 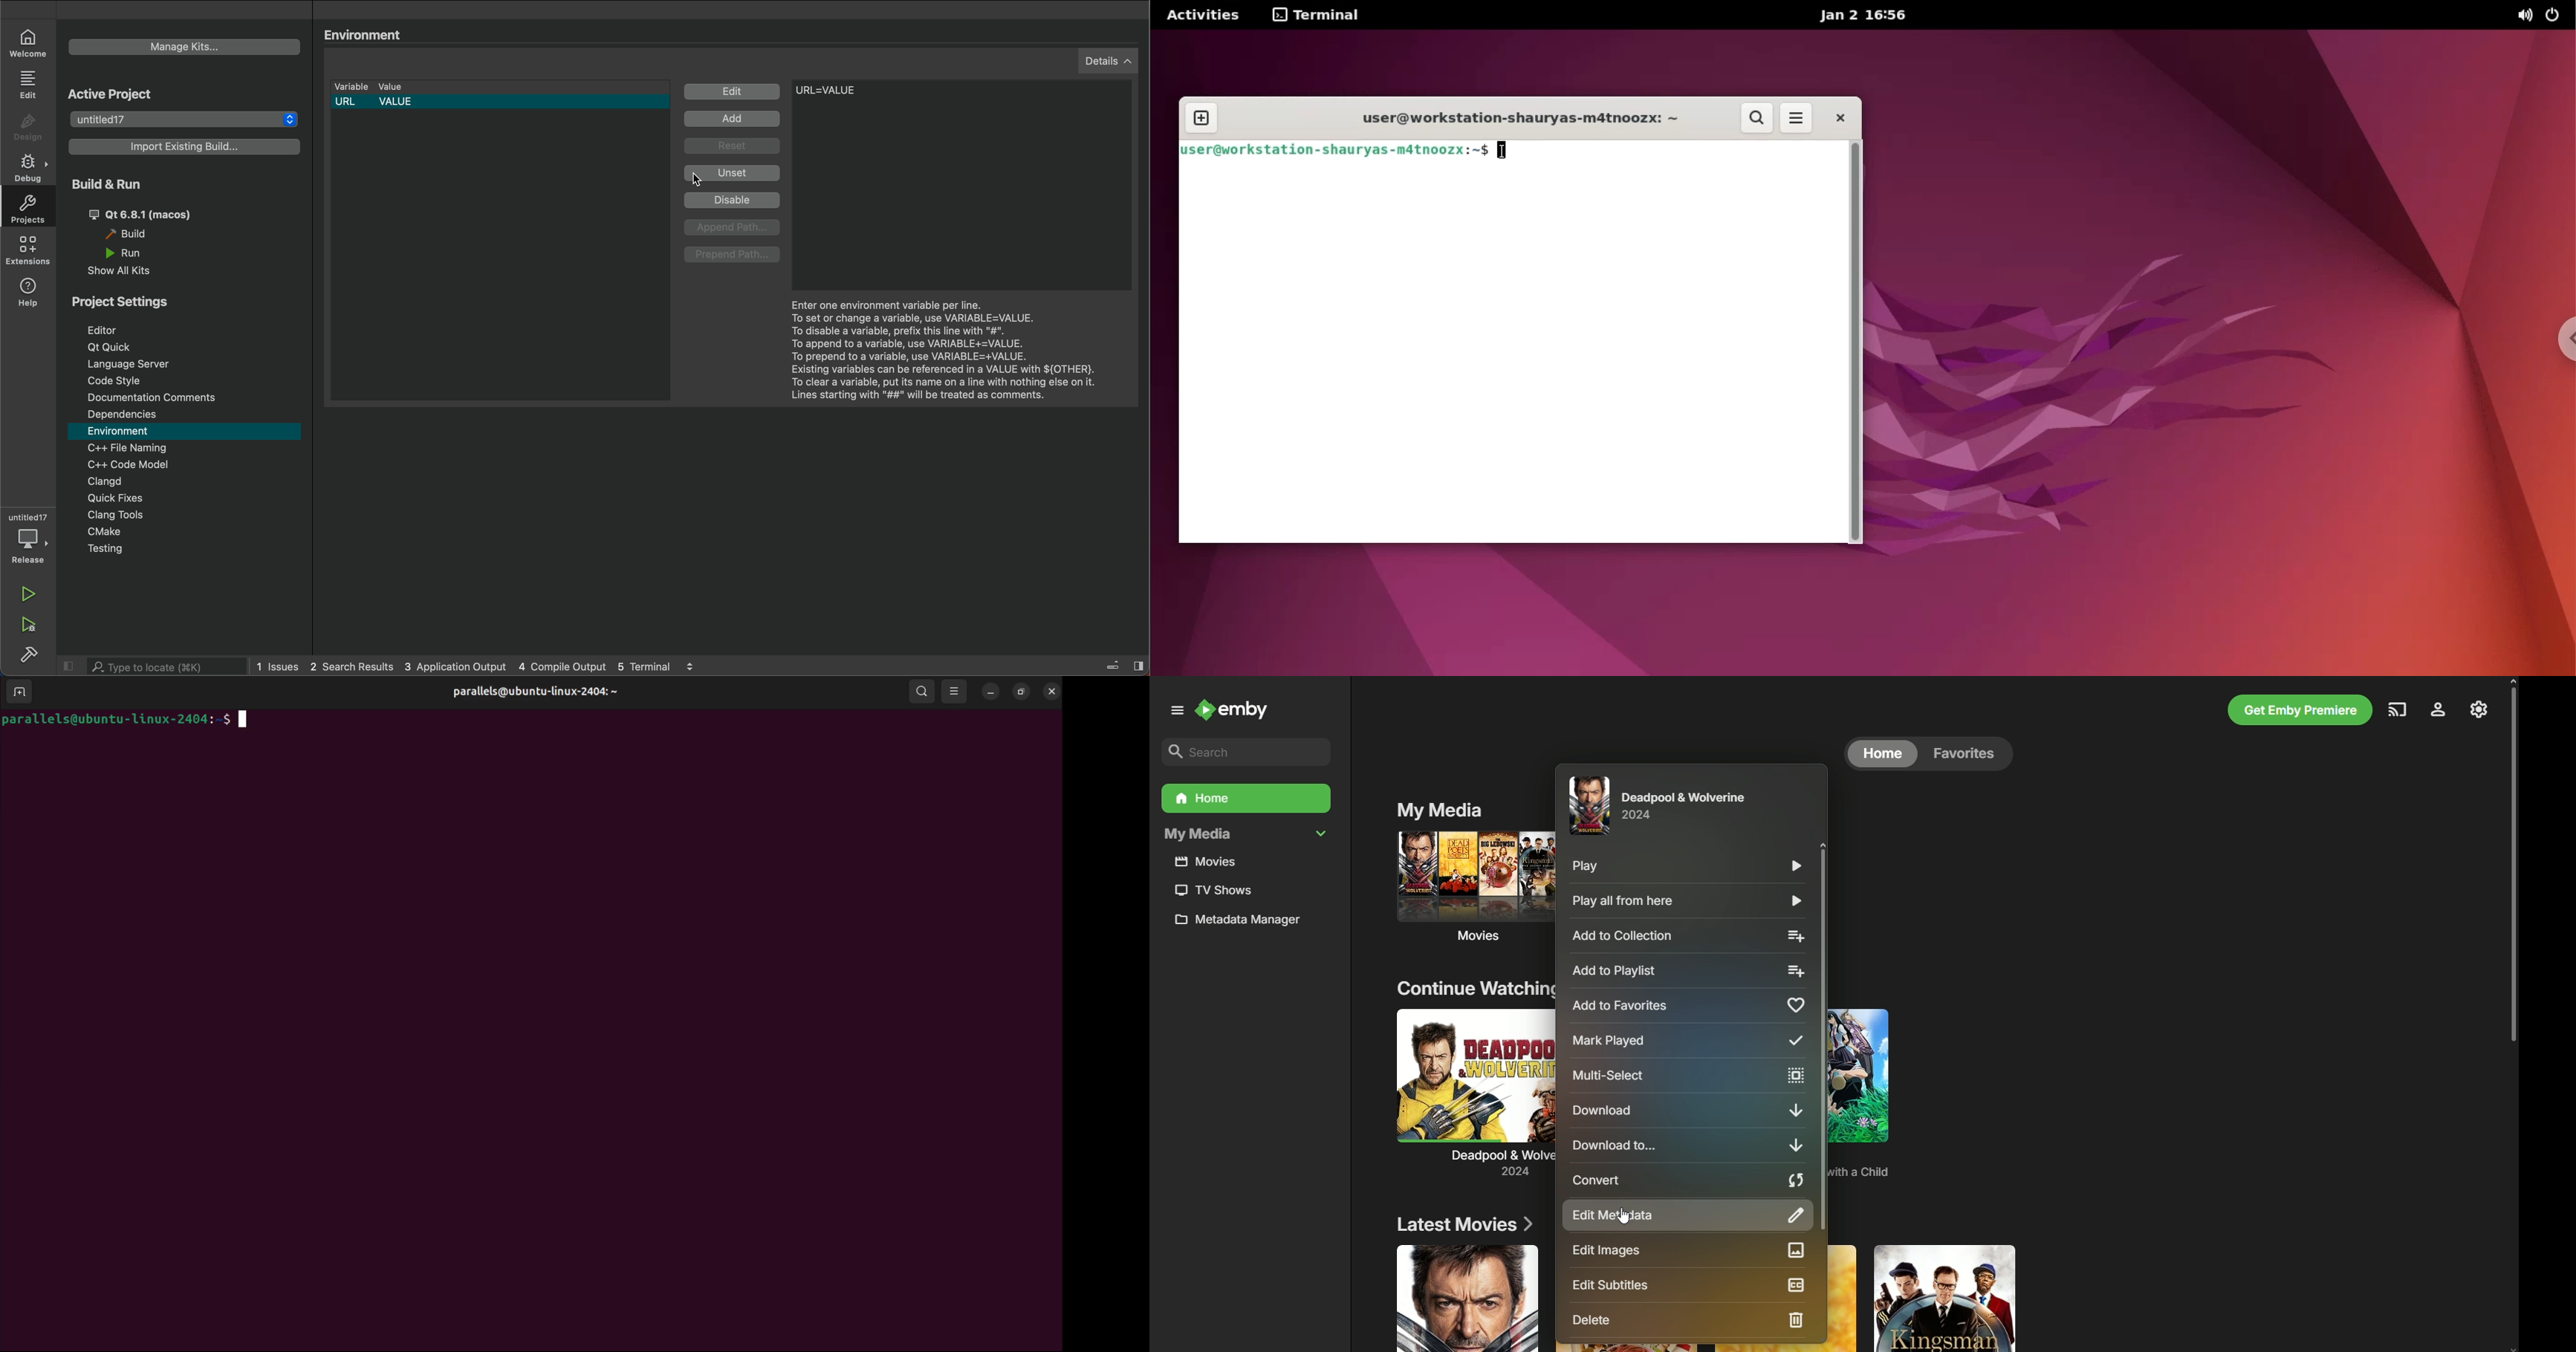 I want to click on untitled17, so click(x=187, y=121).